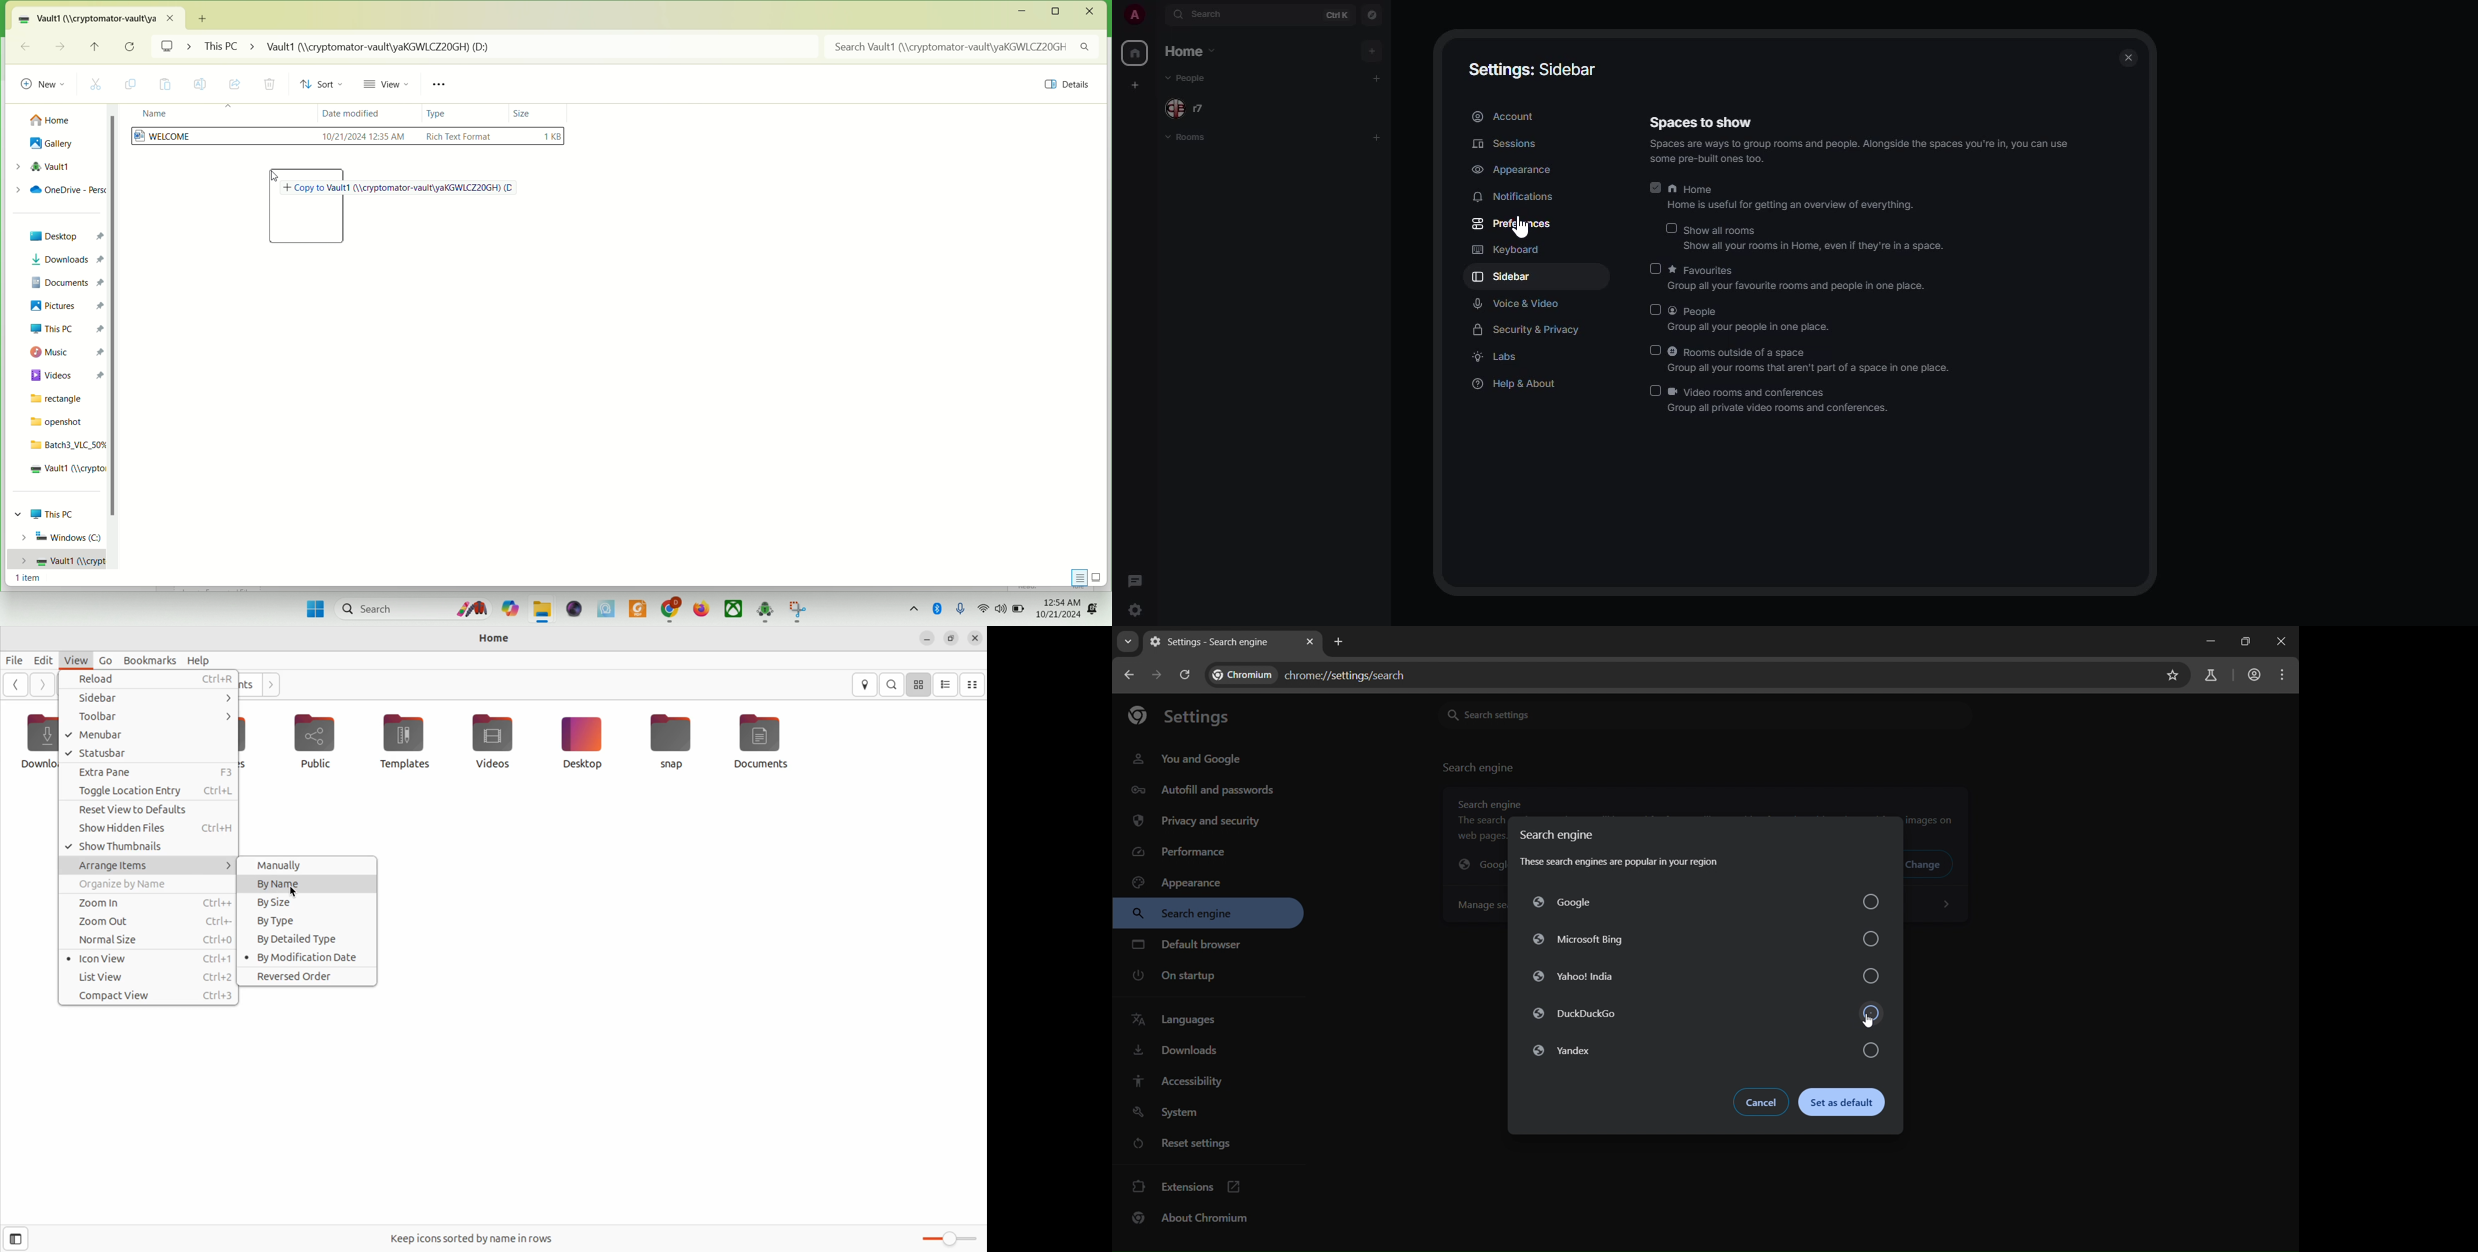 This screenshot has height=1260, width=2492. I want to click on add, so click(1378, 135).